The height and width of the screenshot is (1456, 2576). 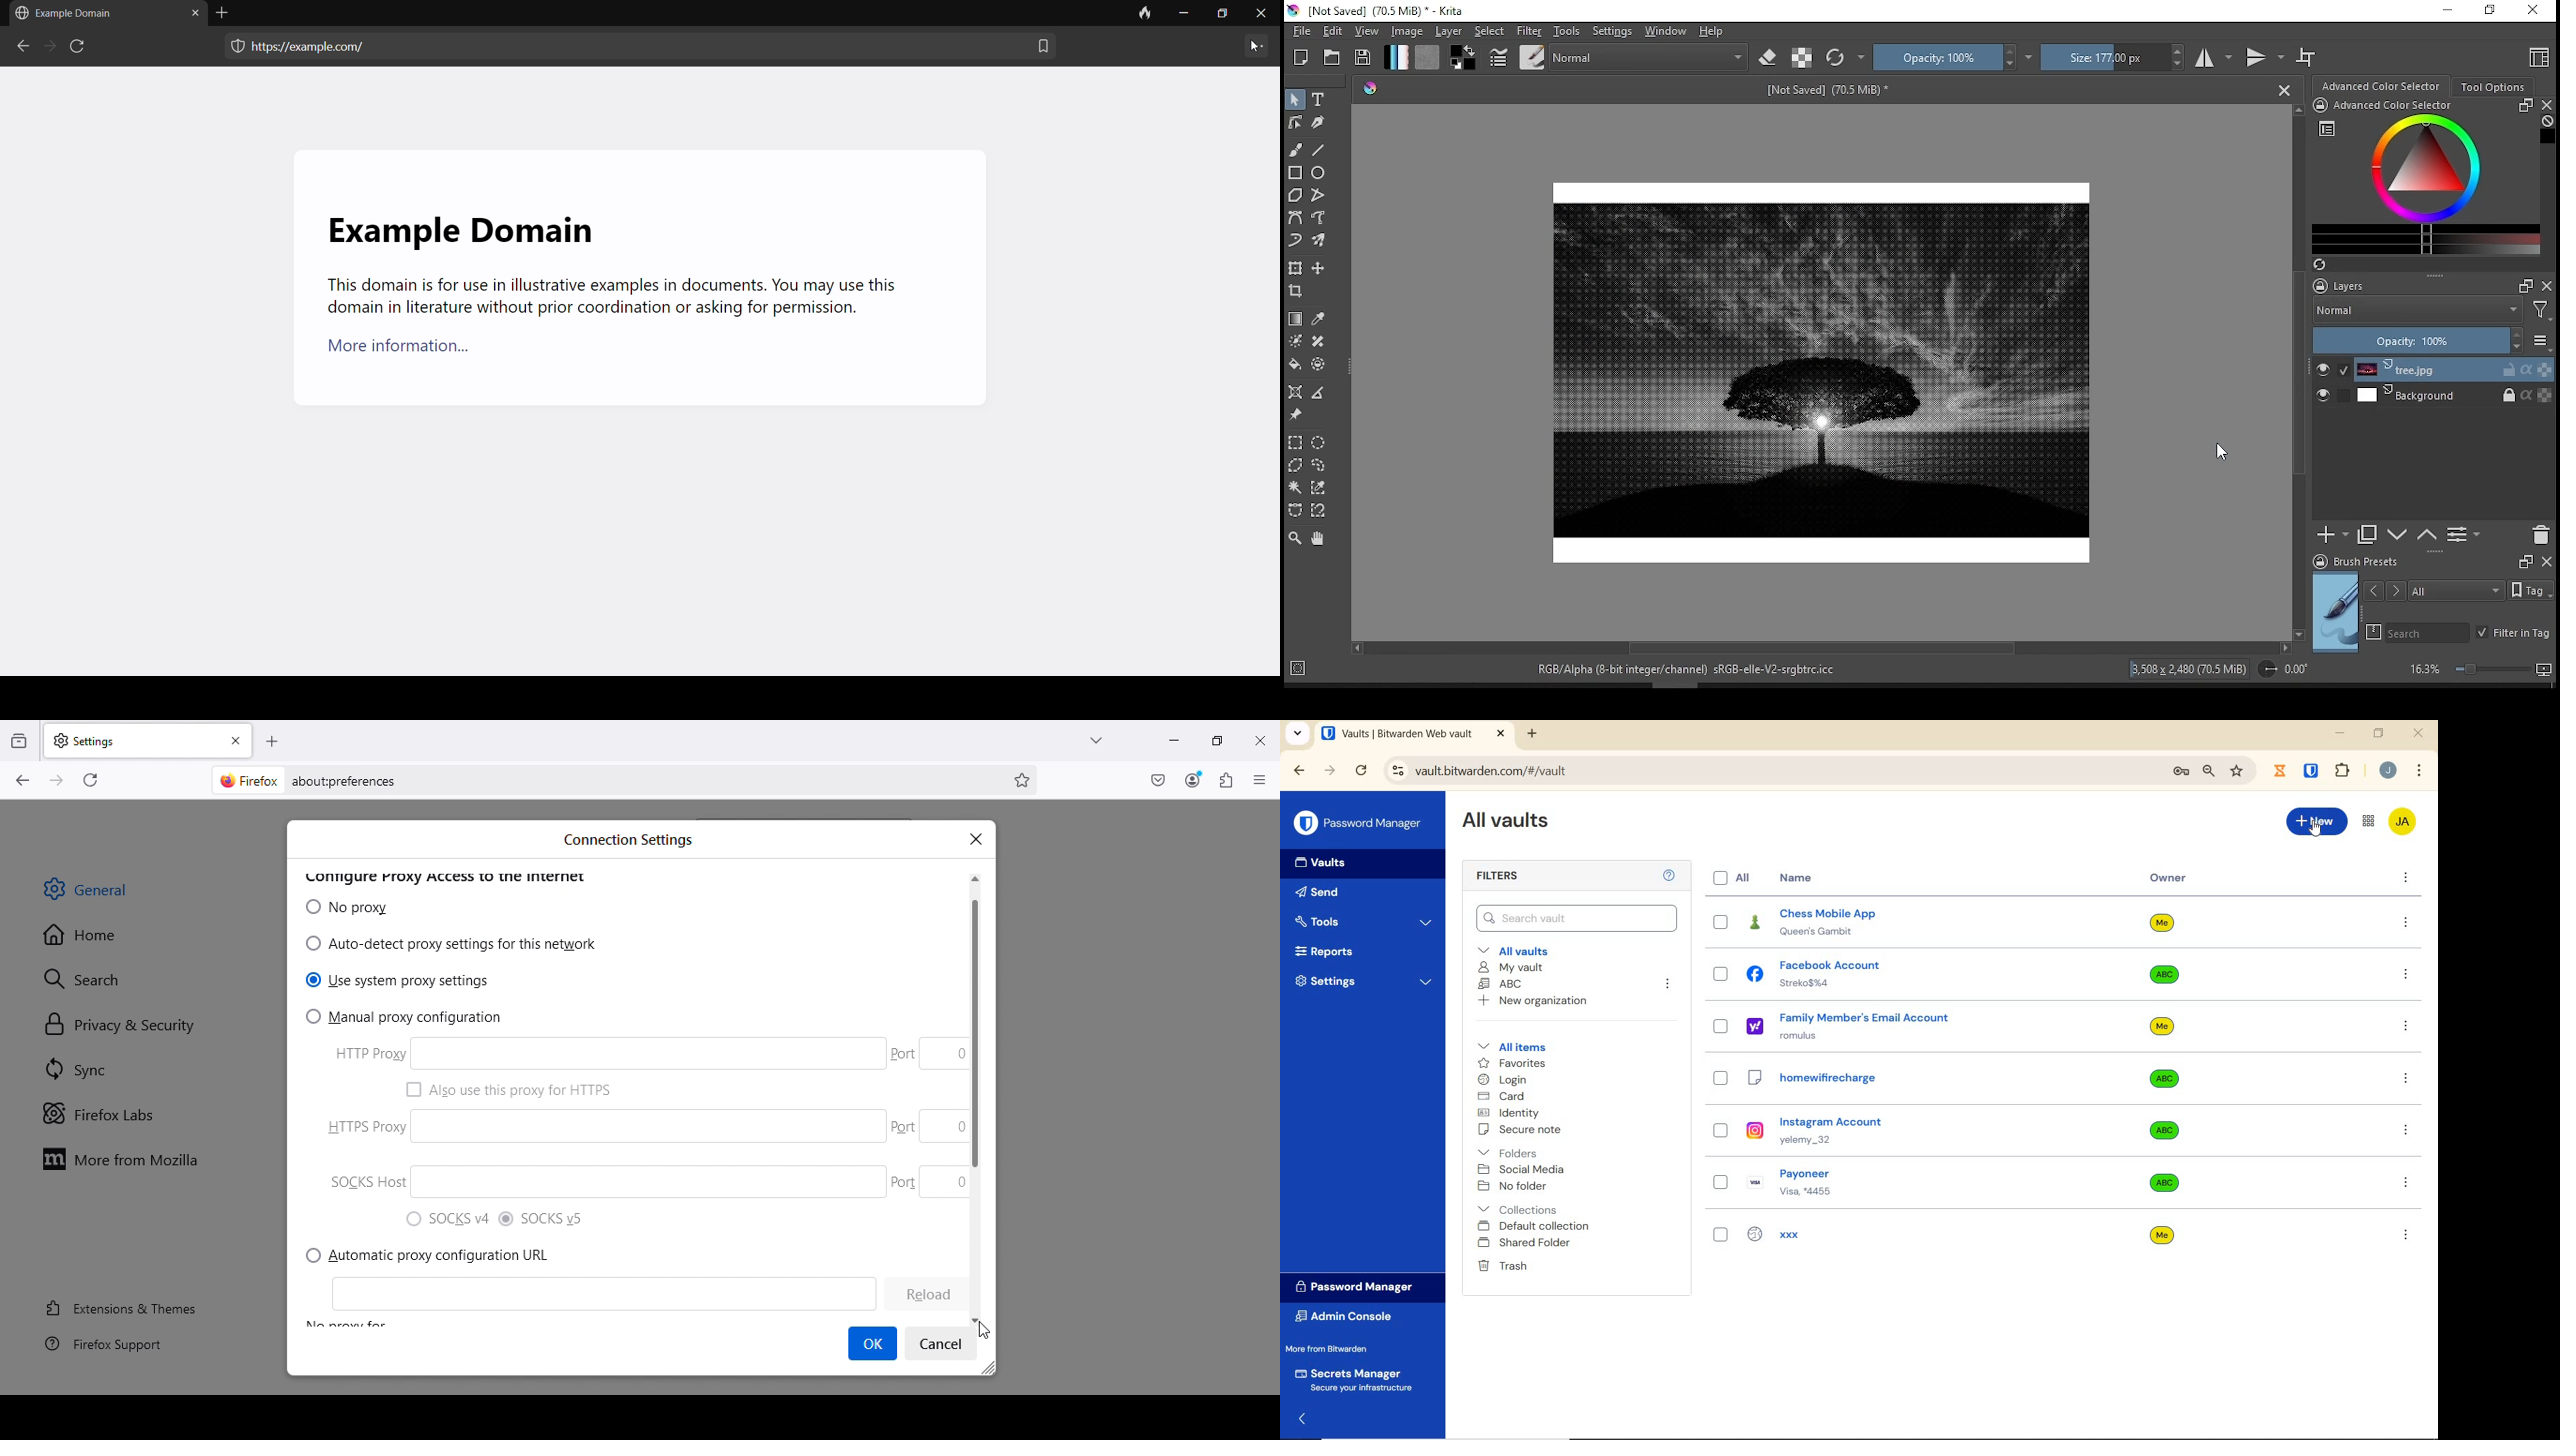 What do you see at coordinates (1499, 56) in the screenshot?
I see `edit brush settings` at bounding box center [1499, 56].